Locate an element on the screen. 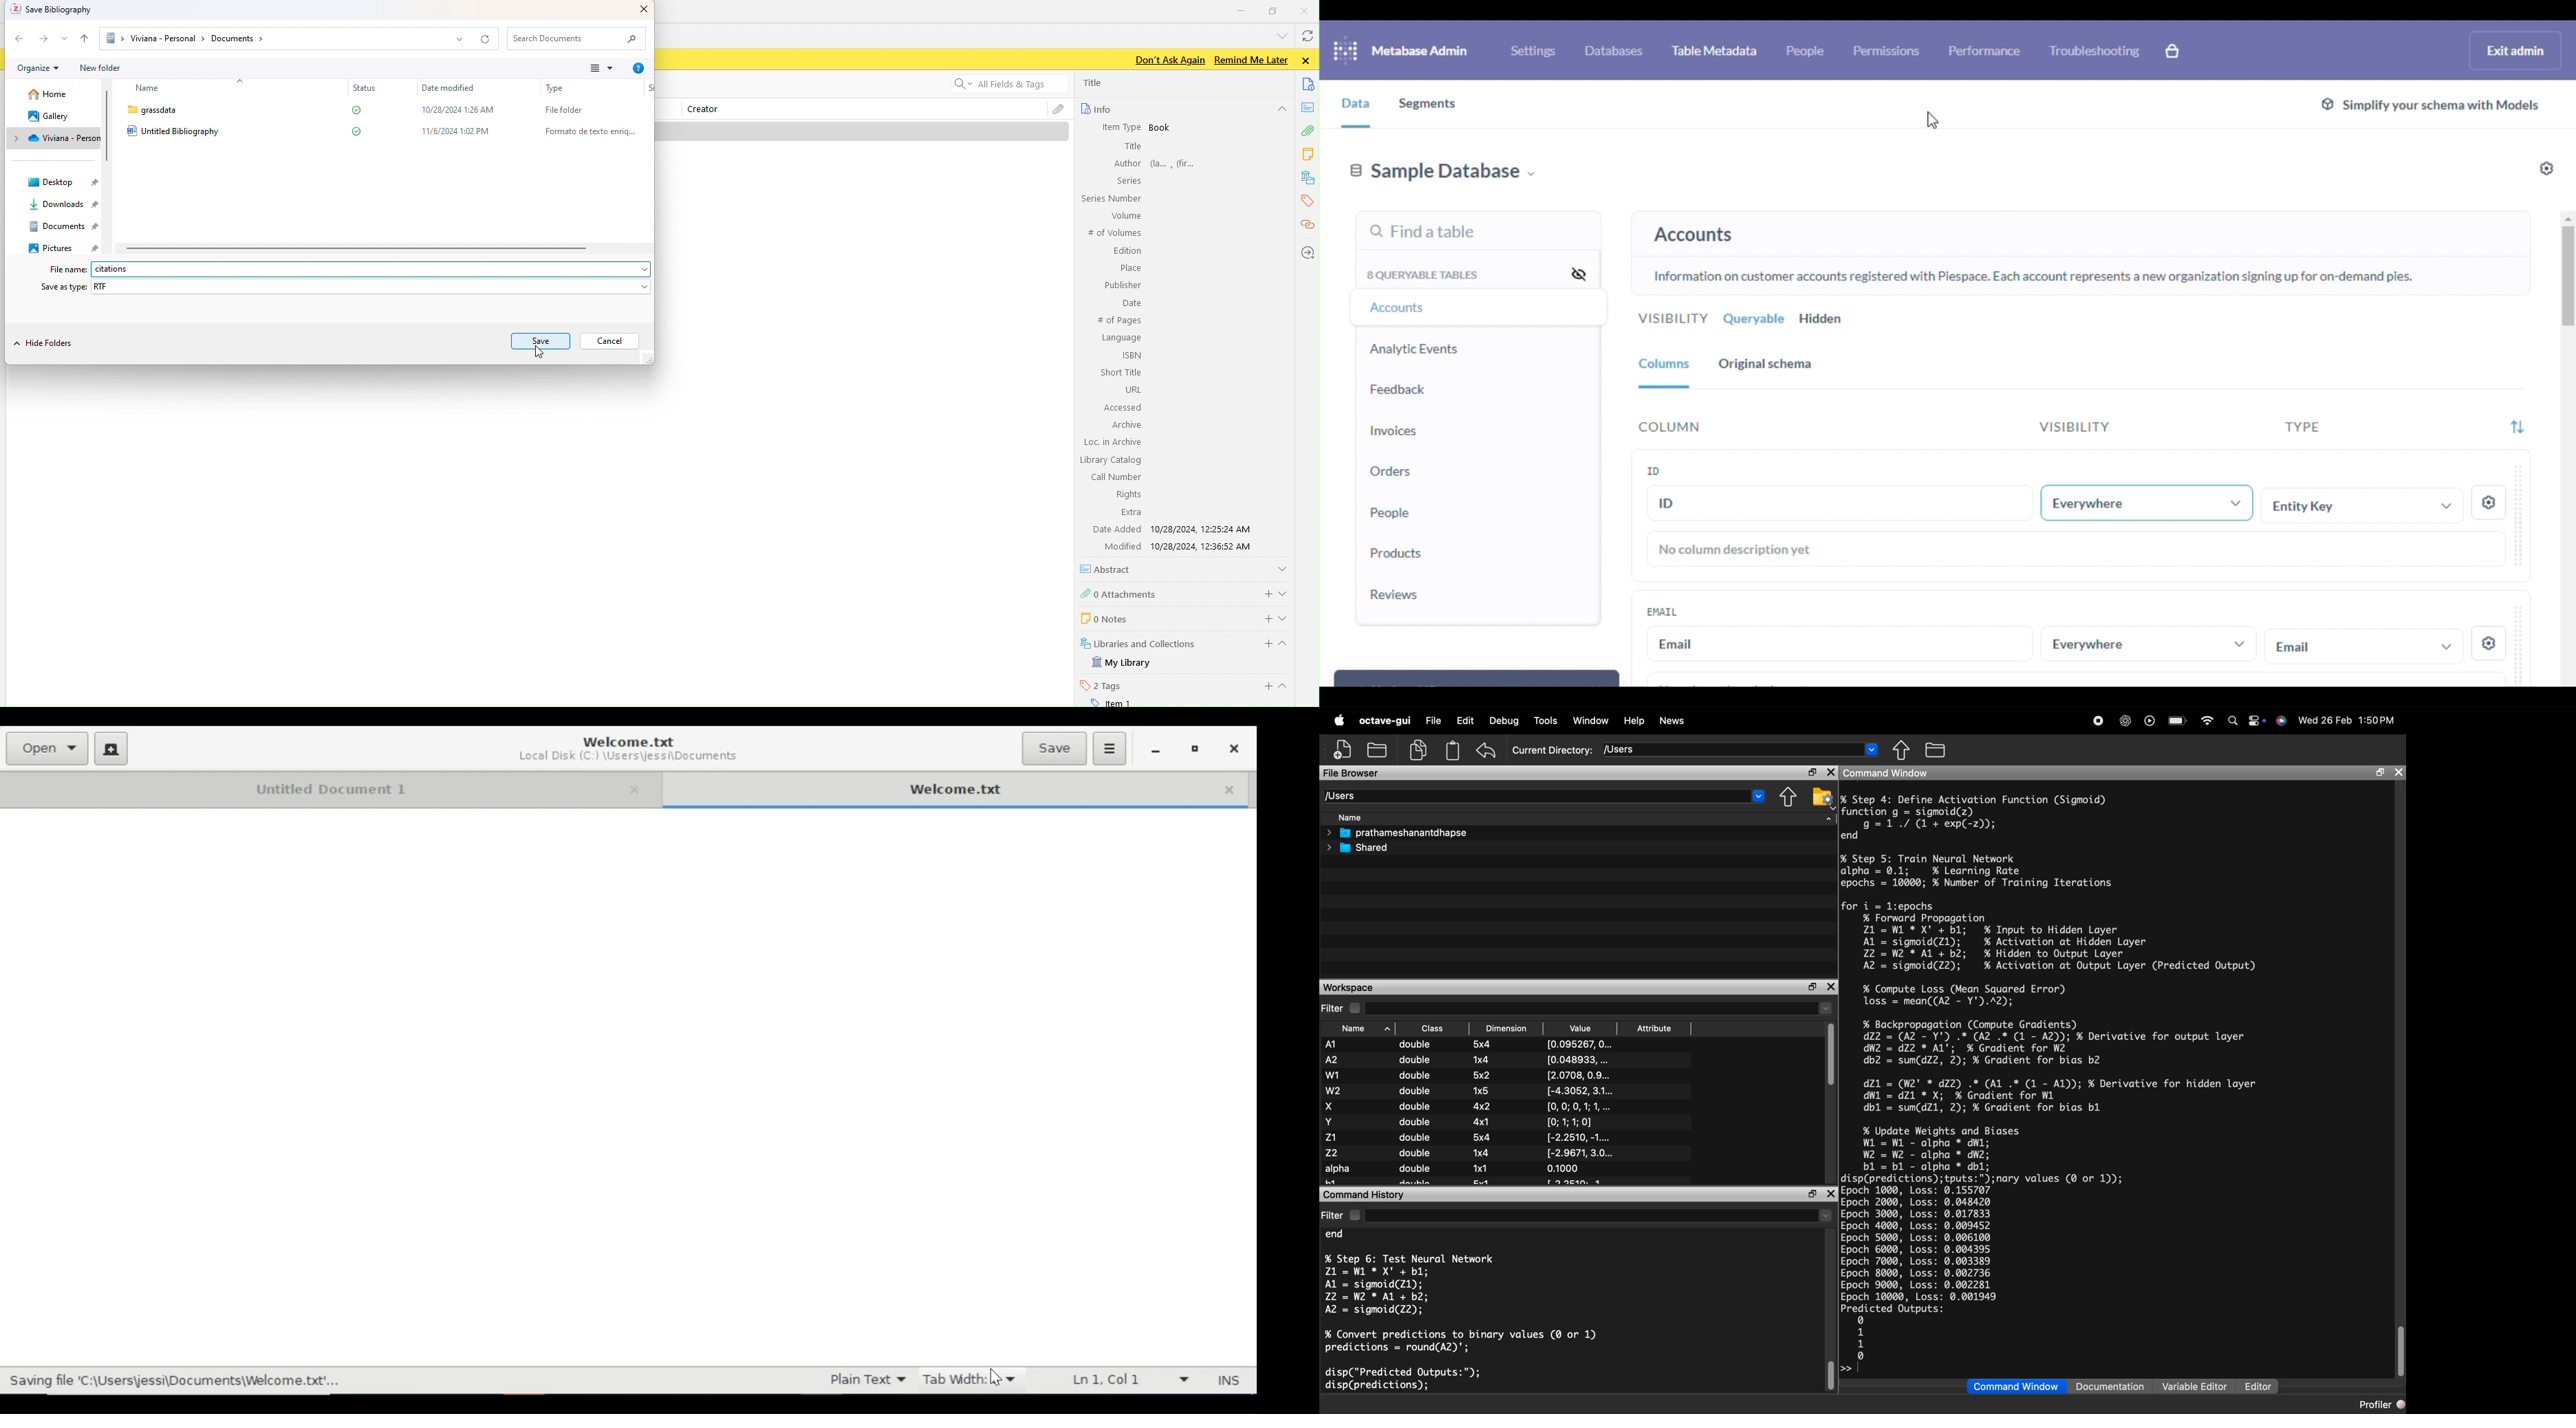 The width and height of the screenshot is (2576, 1428). filter is located at coordinates (1578, 1008).